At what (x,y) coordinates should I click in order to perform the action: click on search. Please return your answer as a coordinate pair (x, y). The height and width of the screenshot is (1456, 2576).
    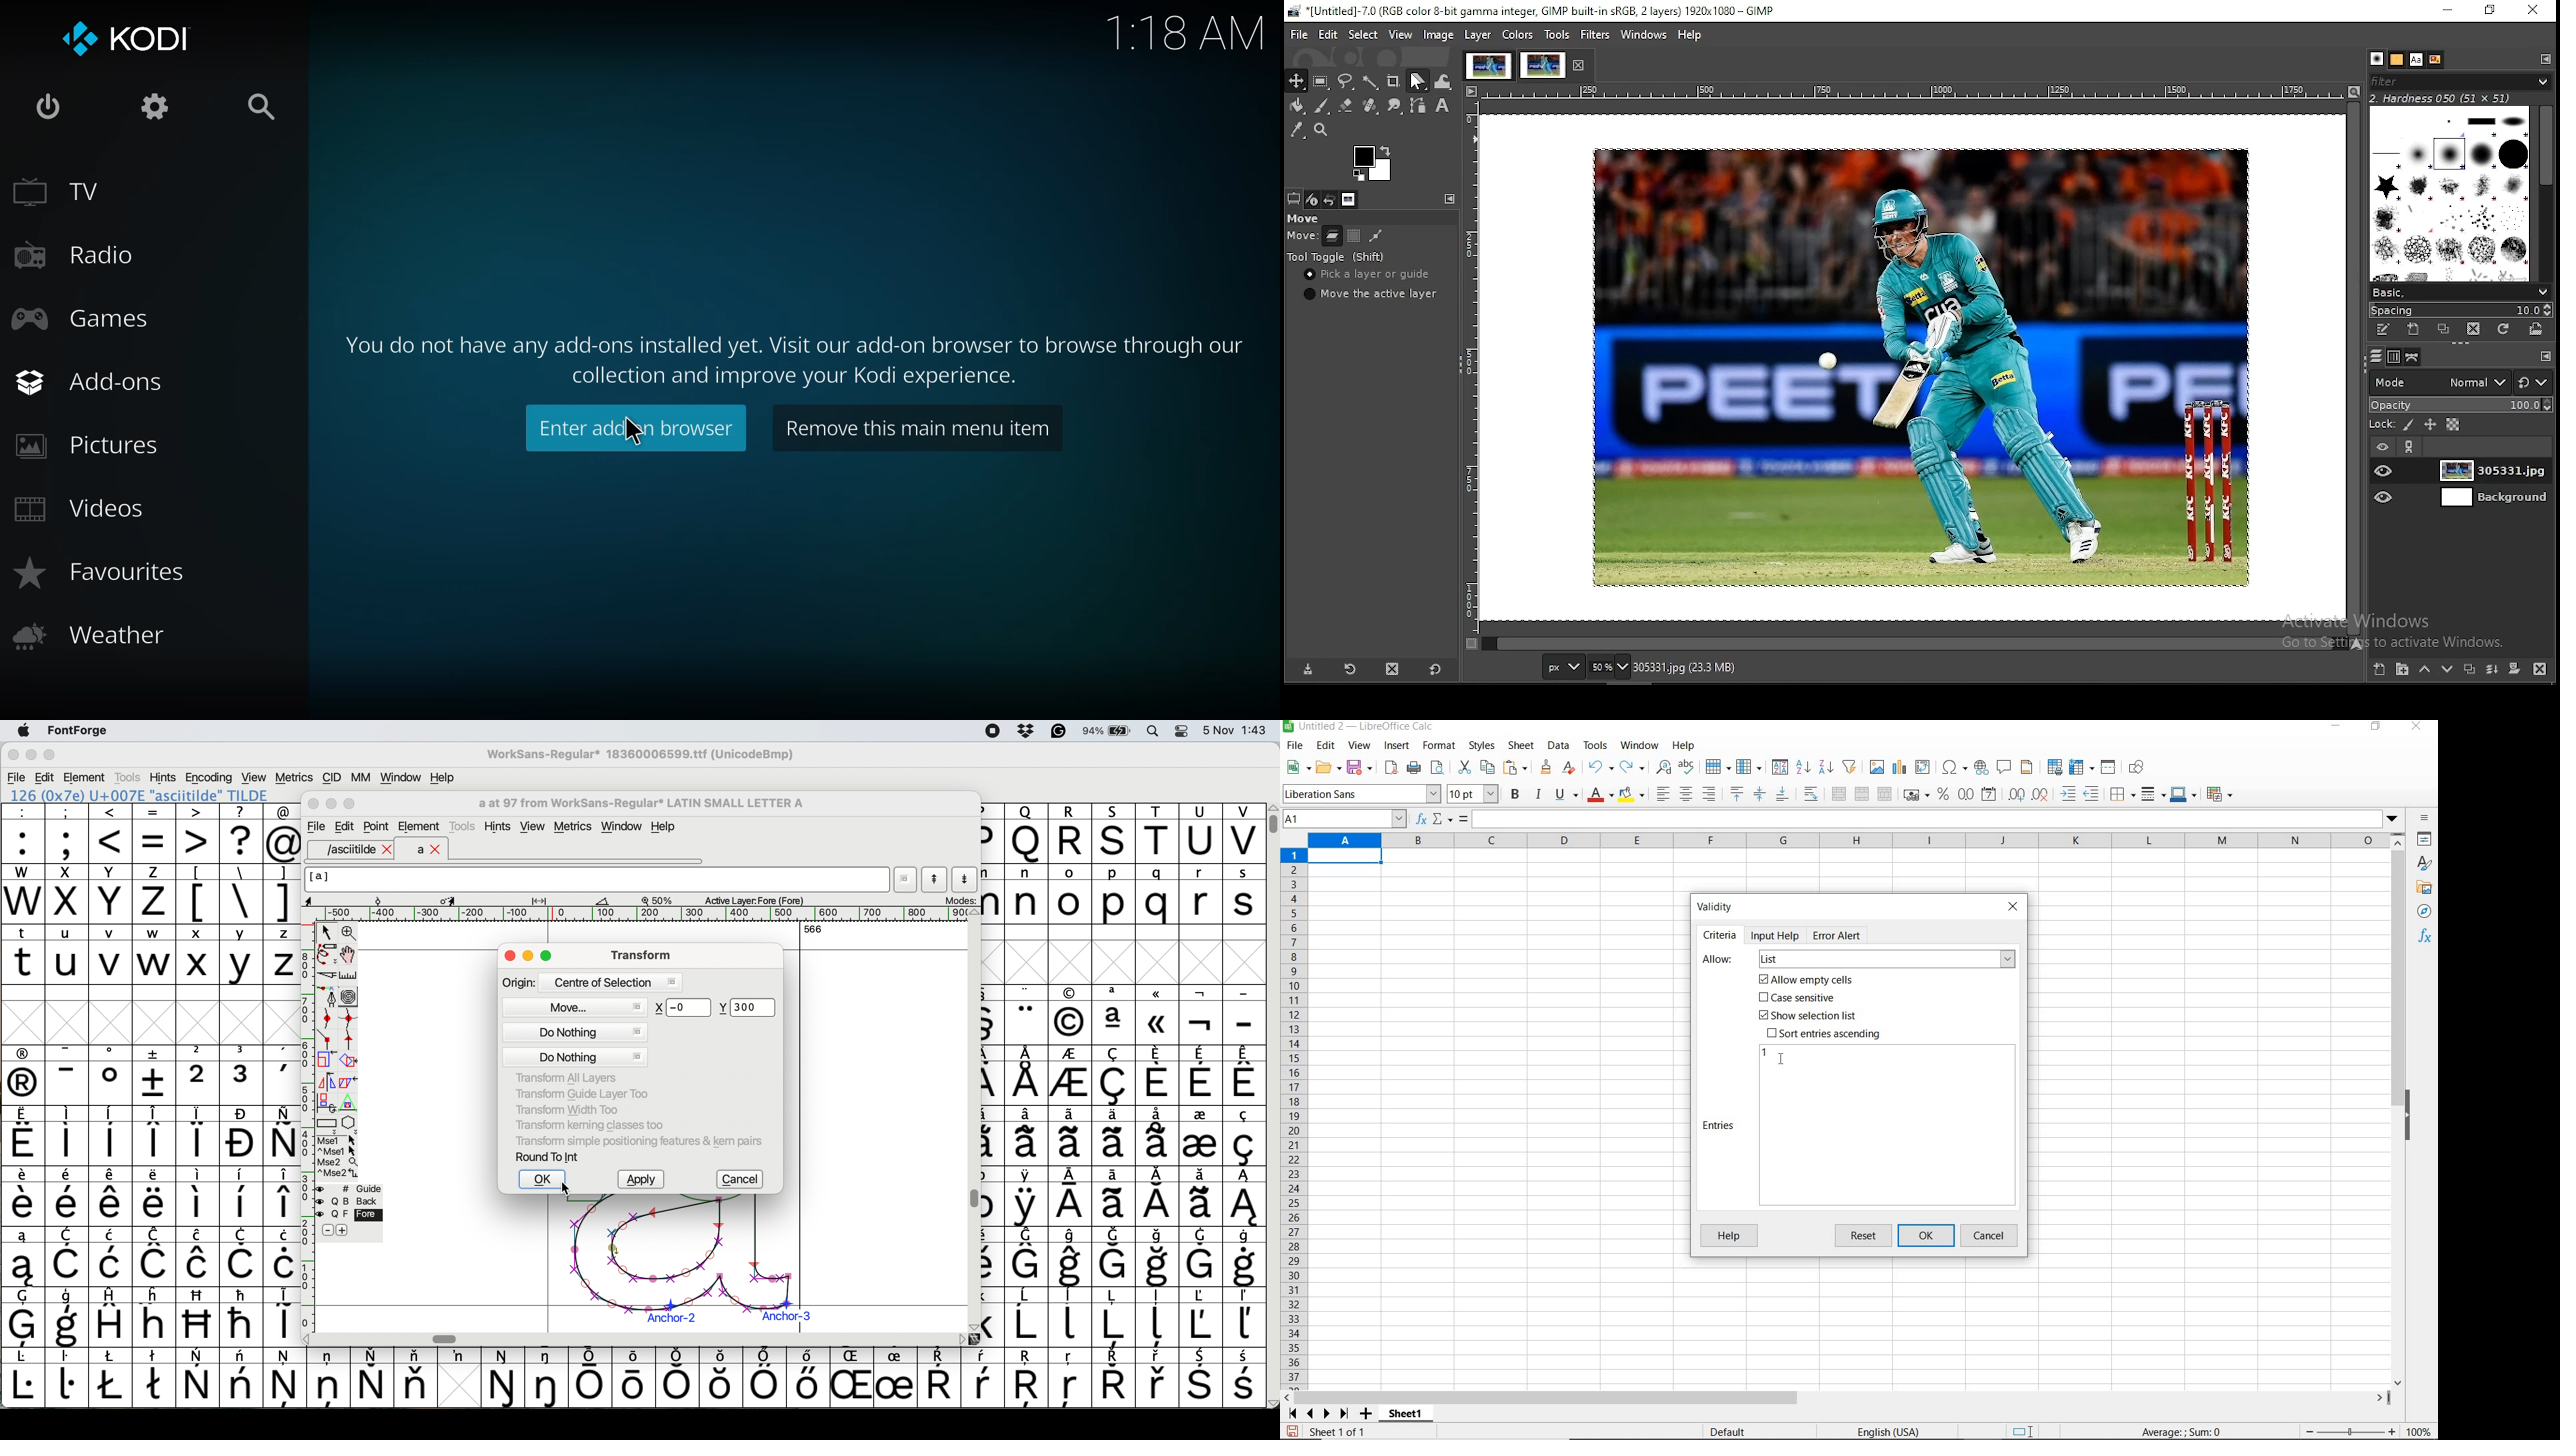
    Looking at the image, I should click on (260, 108).